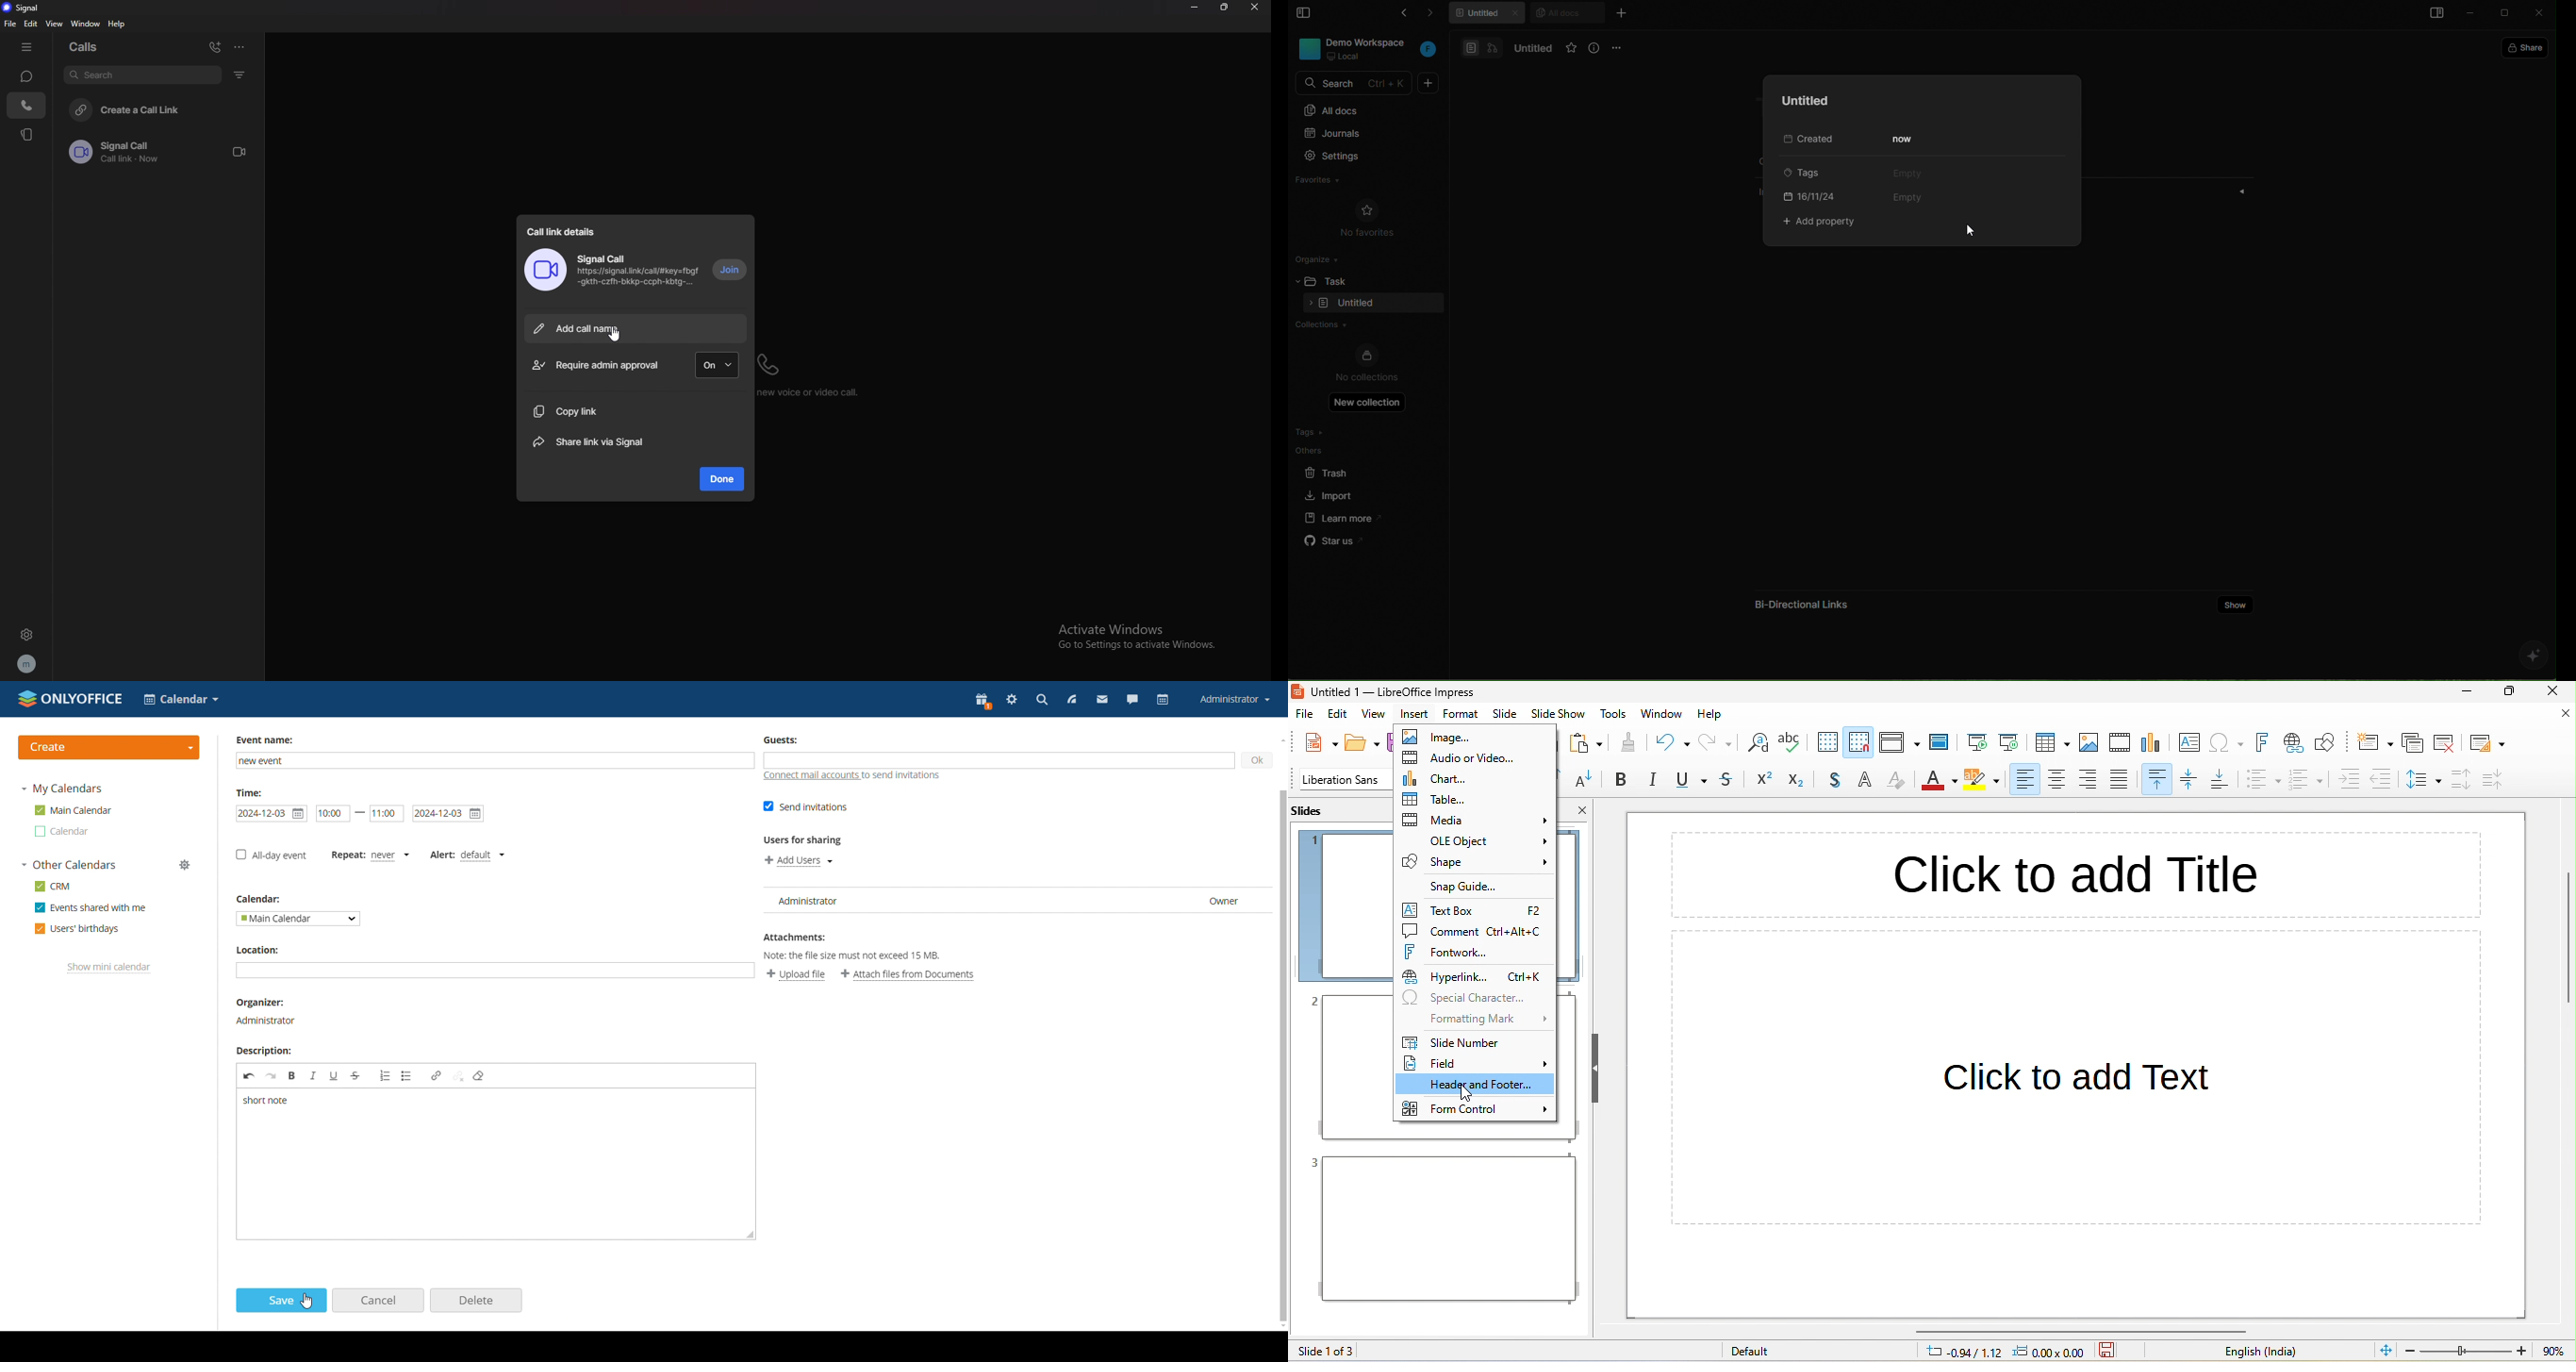  I want to click on options, so click(239, 46).